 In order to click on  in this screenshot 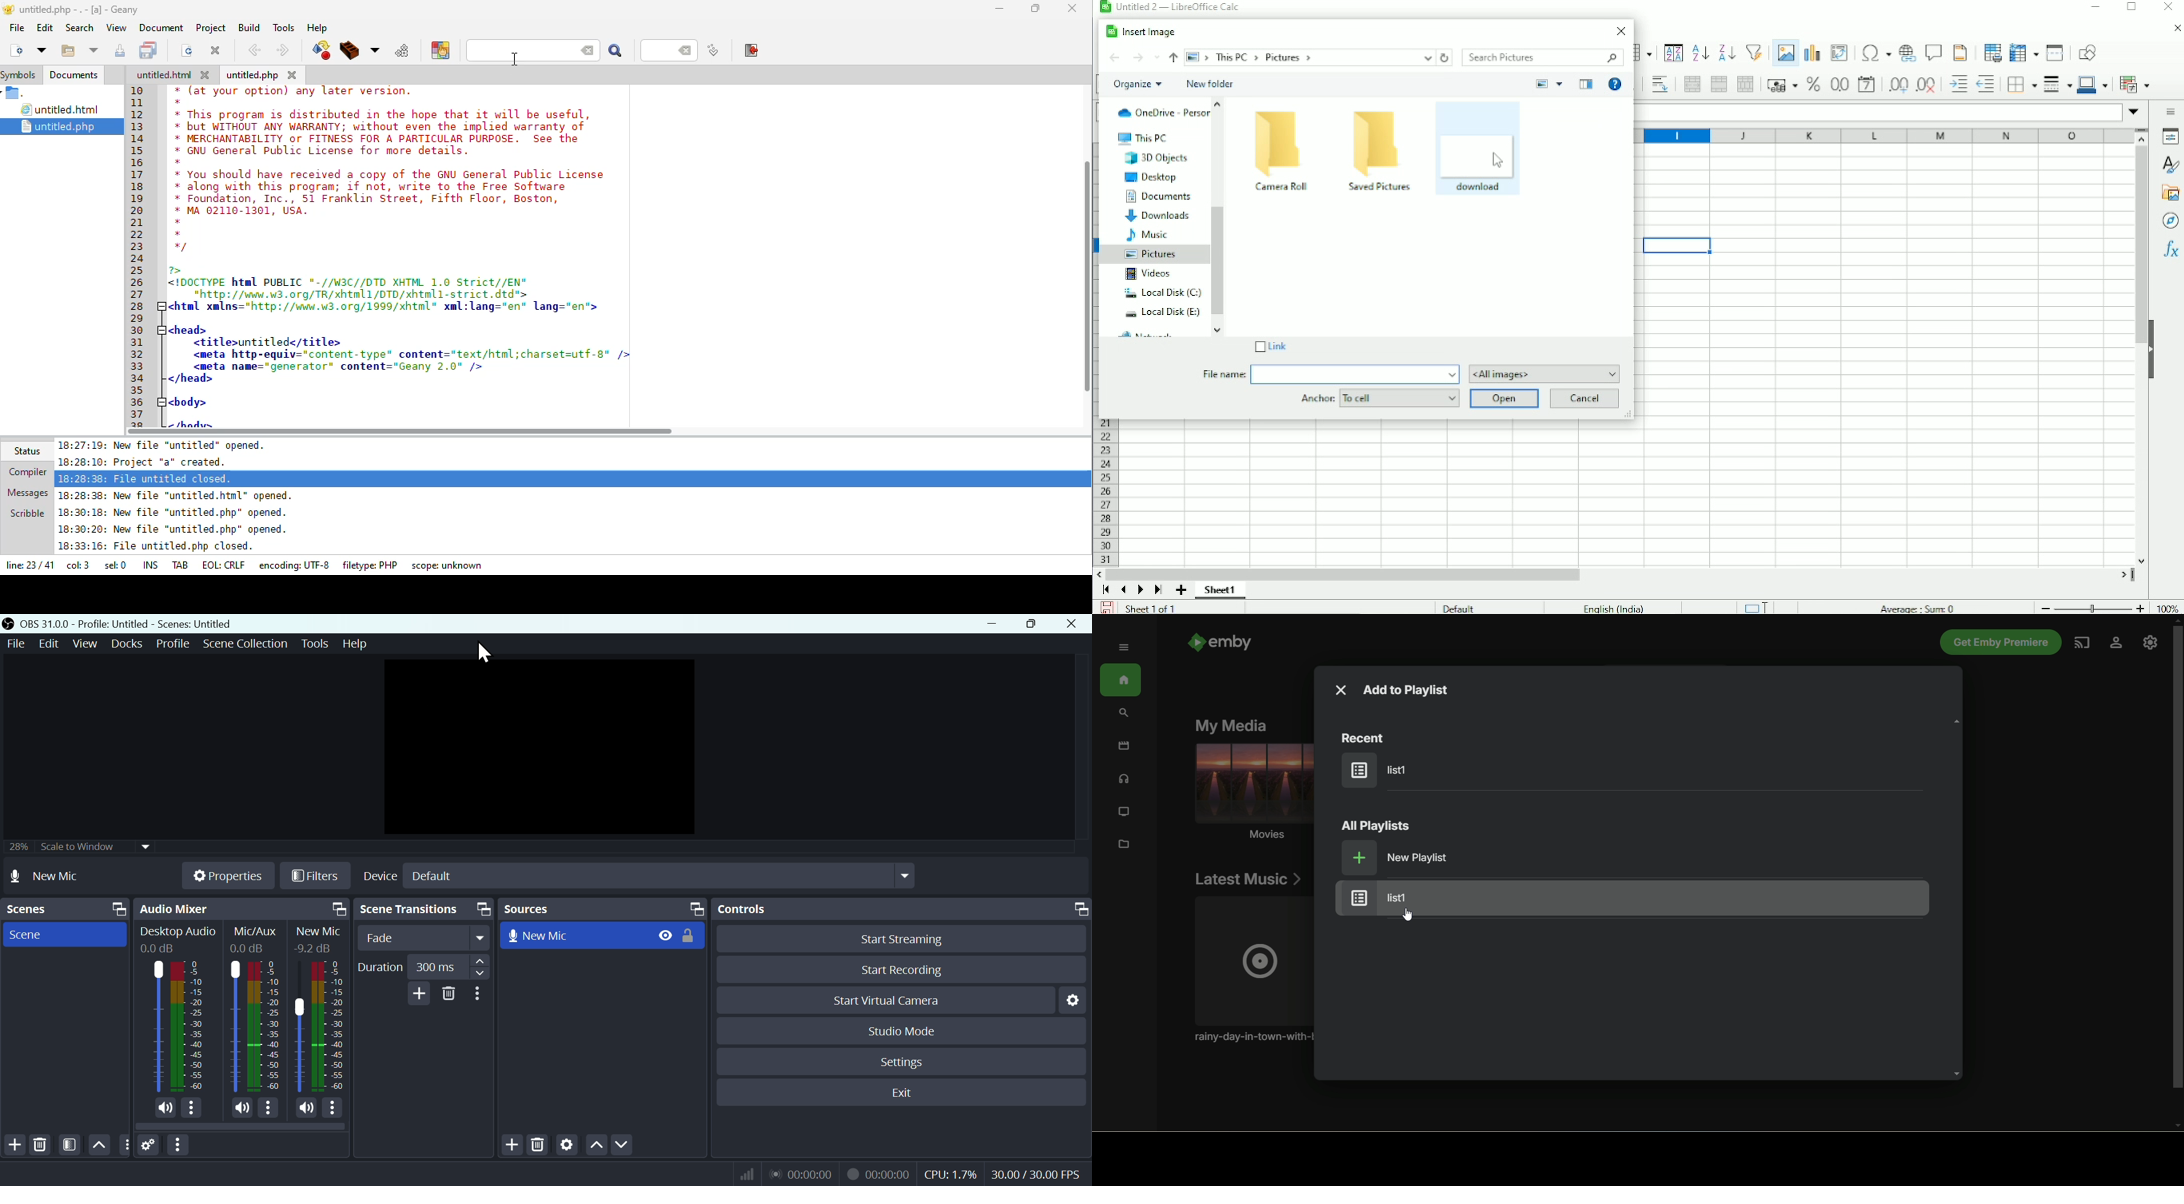, I will do `click(258, 931)`.